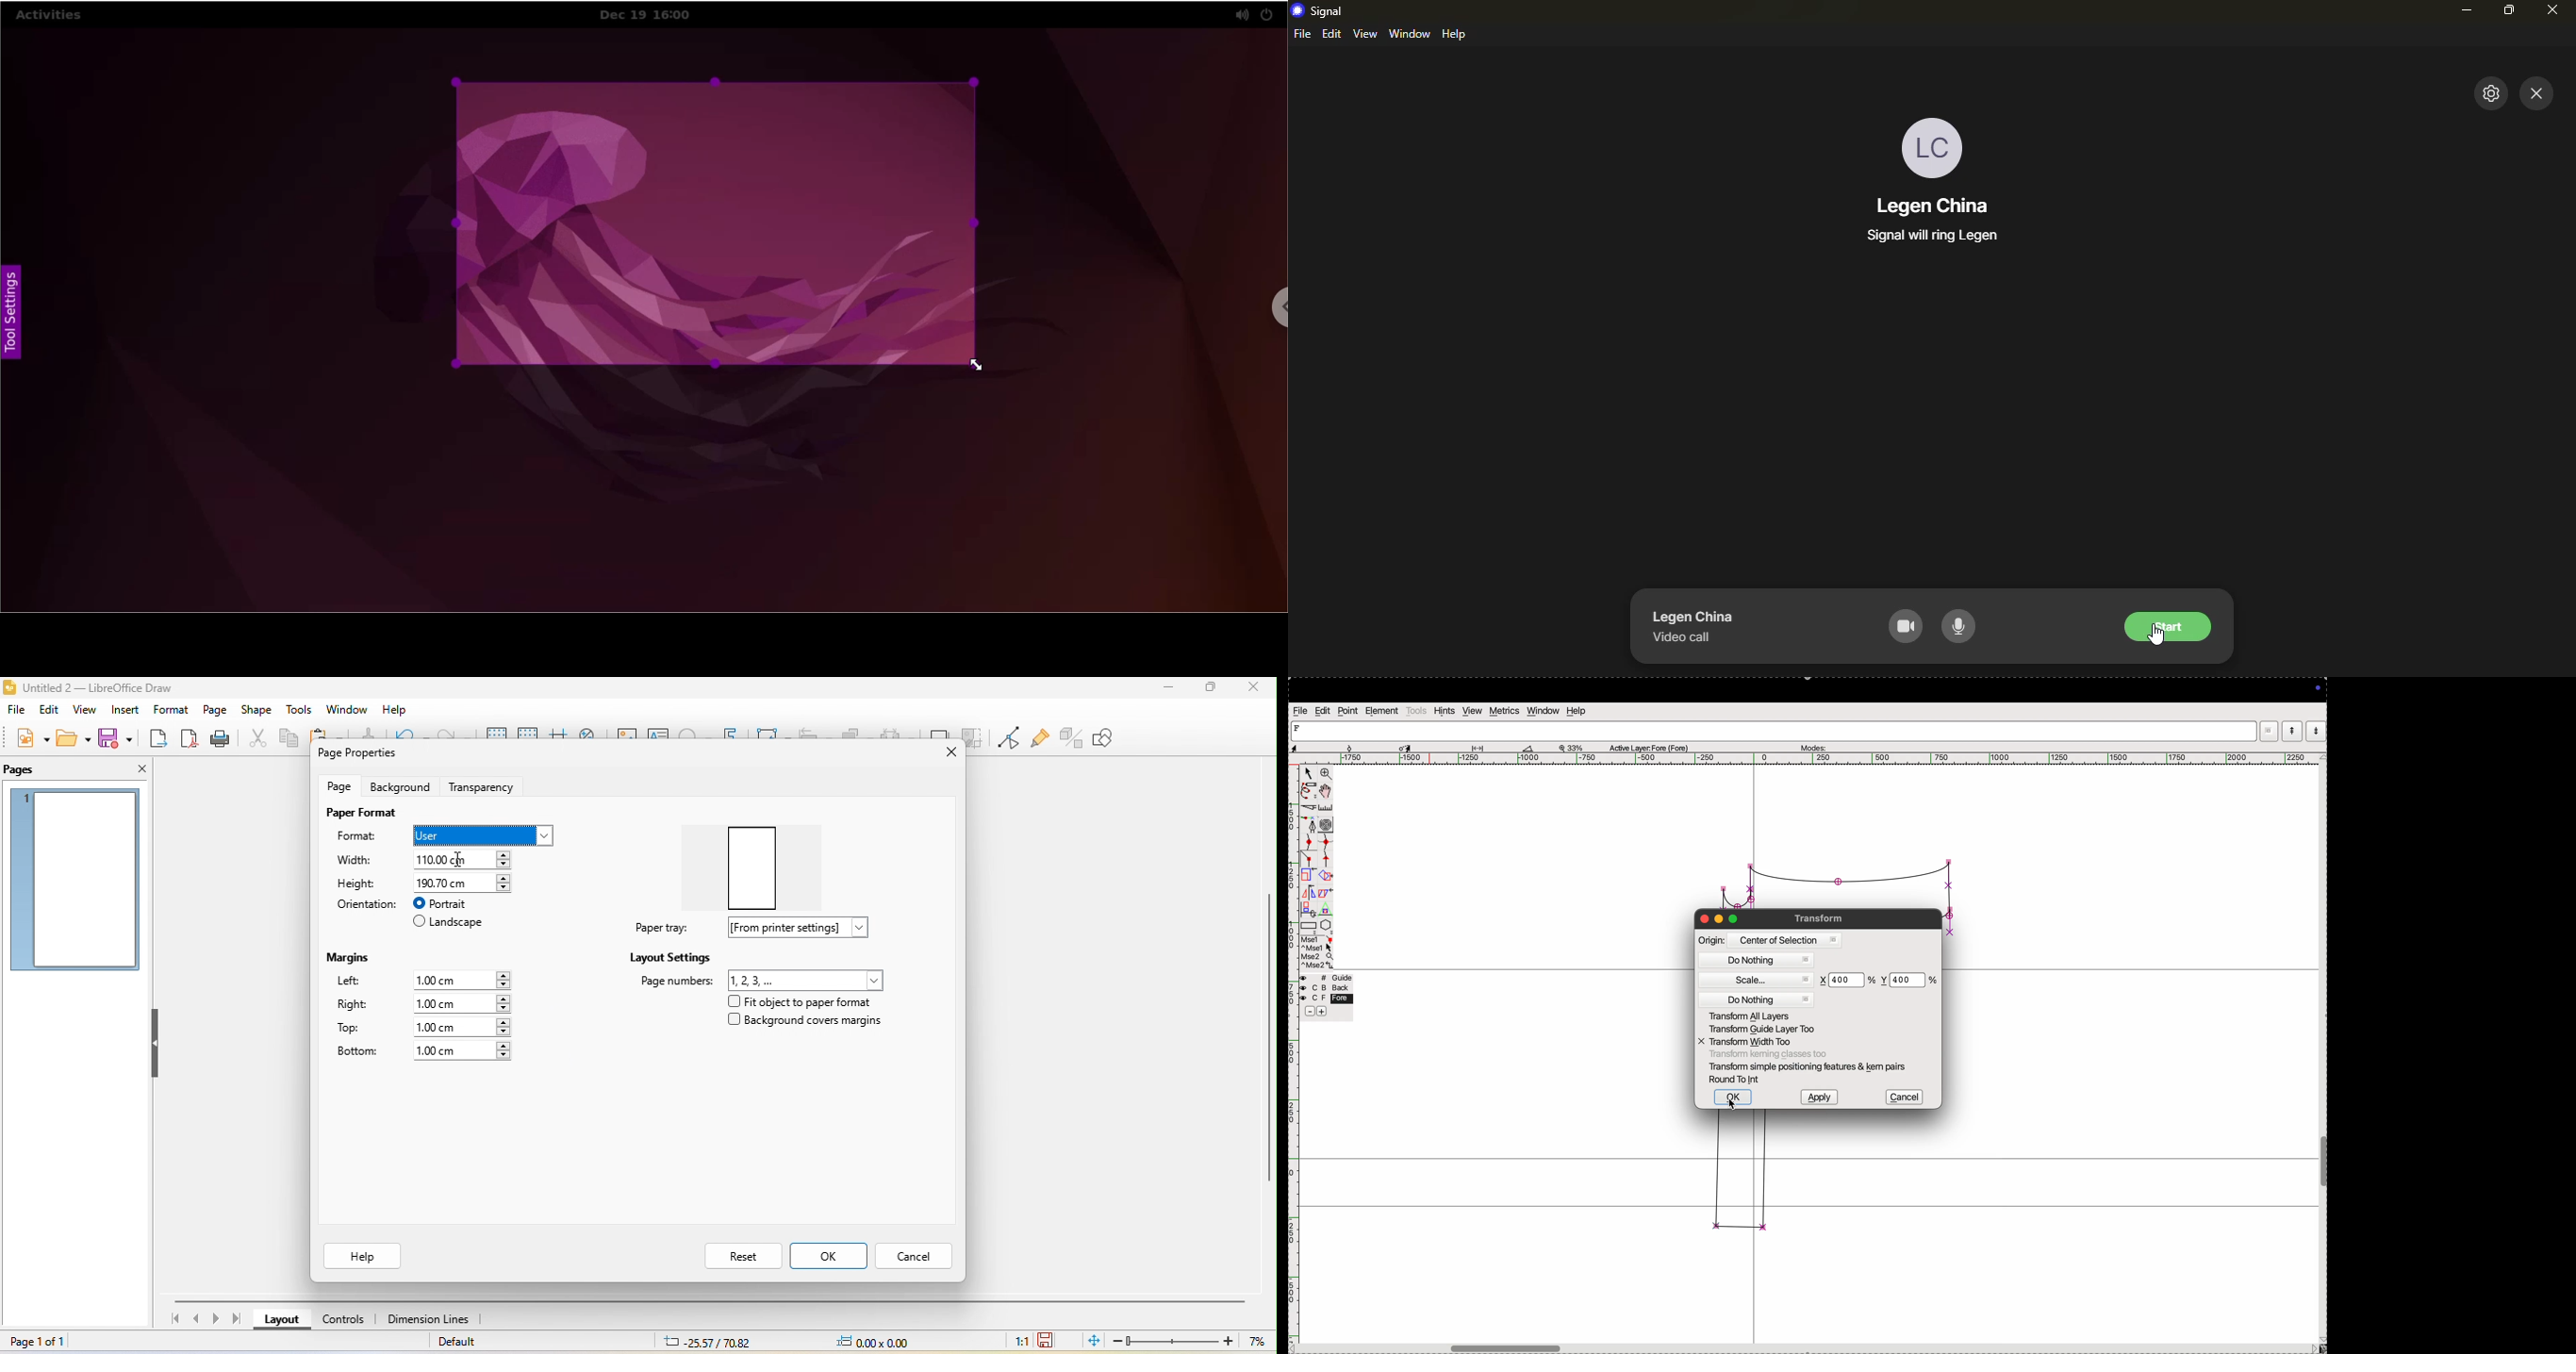 This screenshot has width=2576, height=1372. What do you see at coordinates (156, 1044) in the screenshot?
I see `hide` at bounding box center [156, 1044].